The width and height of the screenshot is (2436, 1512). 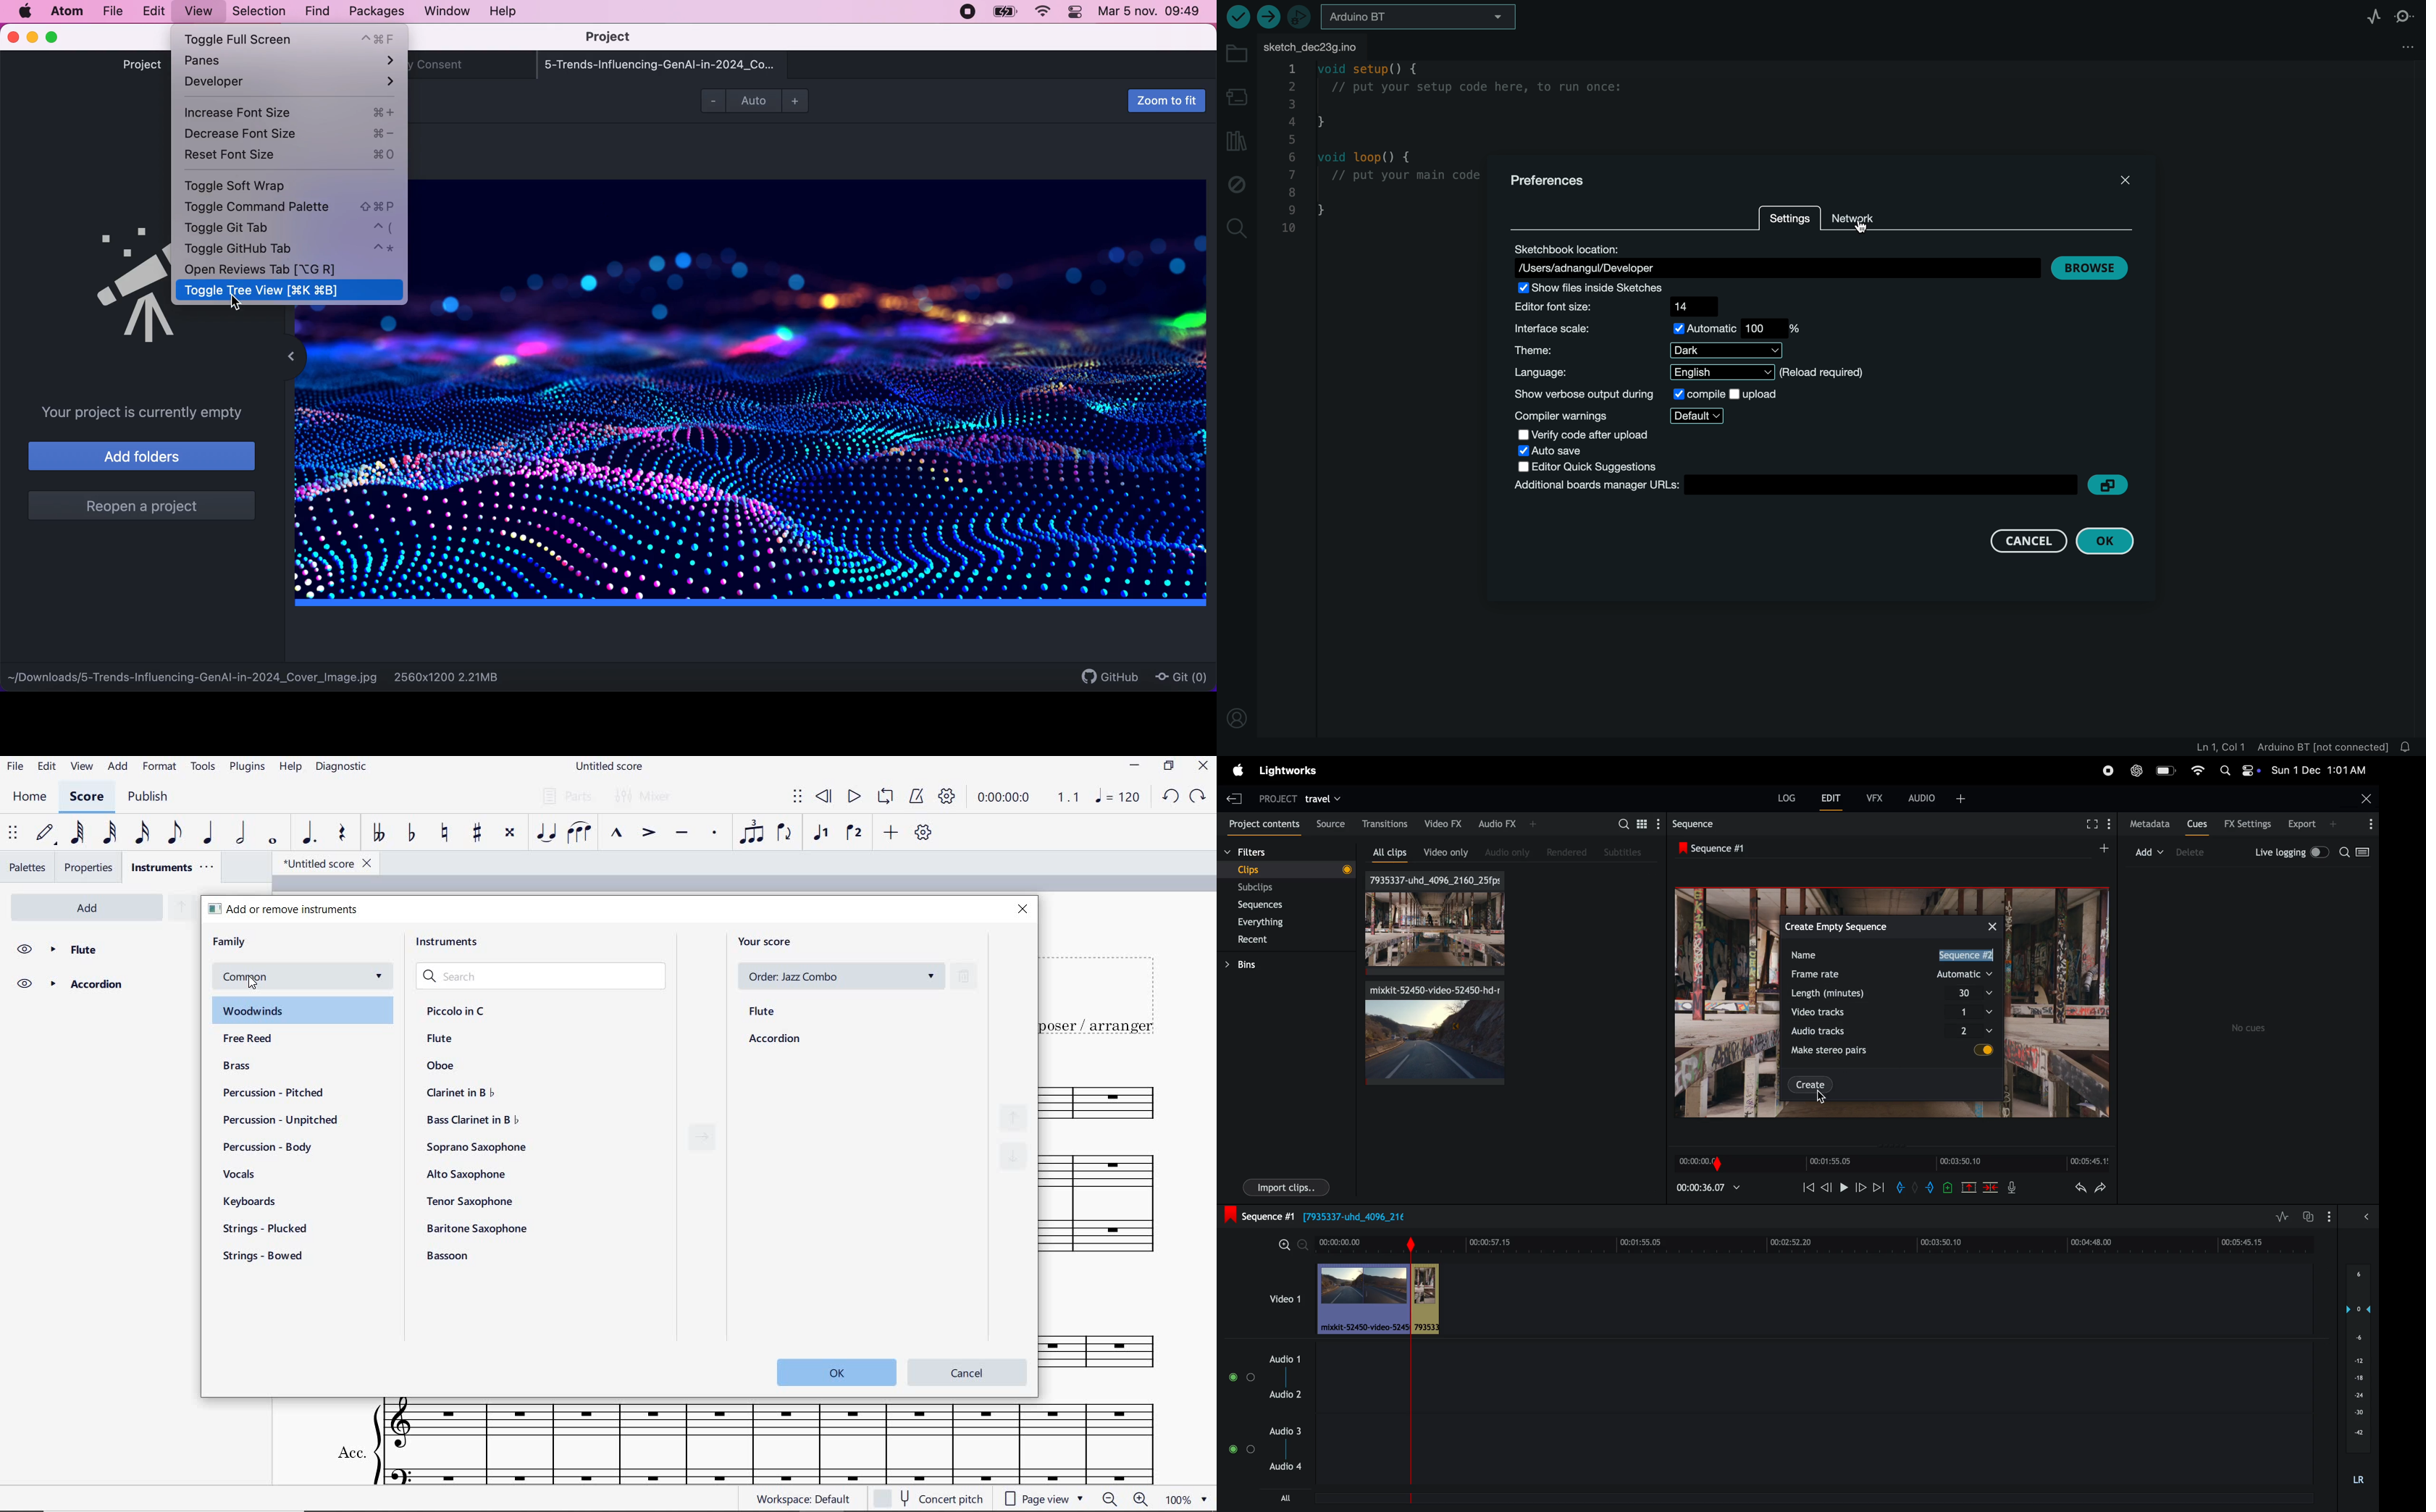 What do you see at coordinates (582, 833) in the screenshot?
I see `slur` at bounding box center [582, 833].